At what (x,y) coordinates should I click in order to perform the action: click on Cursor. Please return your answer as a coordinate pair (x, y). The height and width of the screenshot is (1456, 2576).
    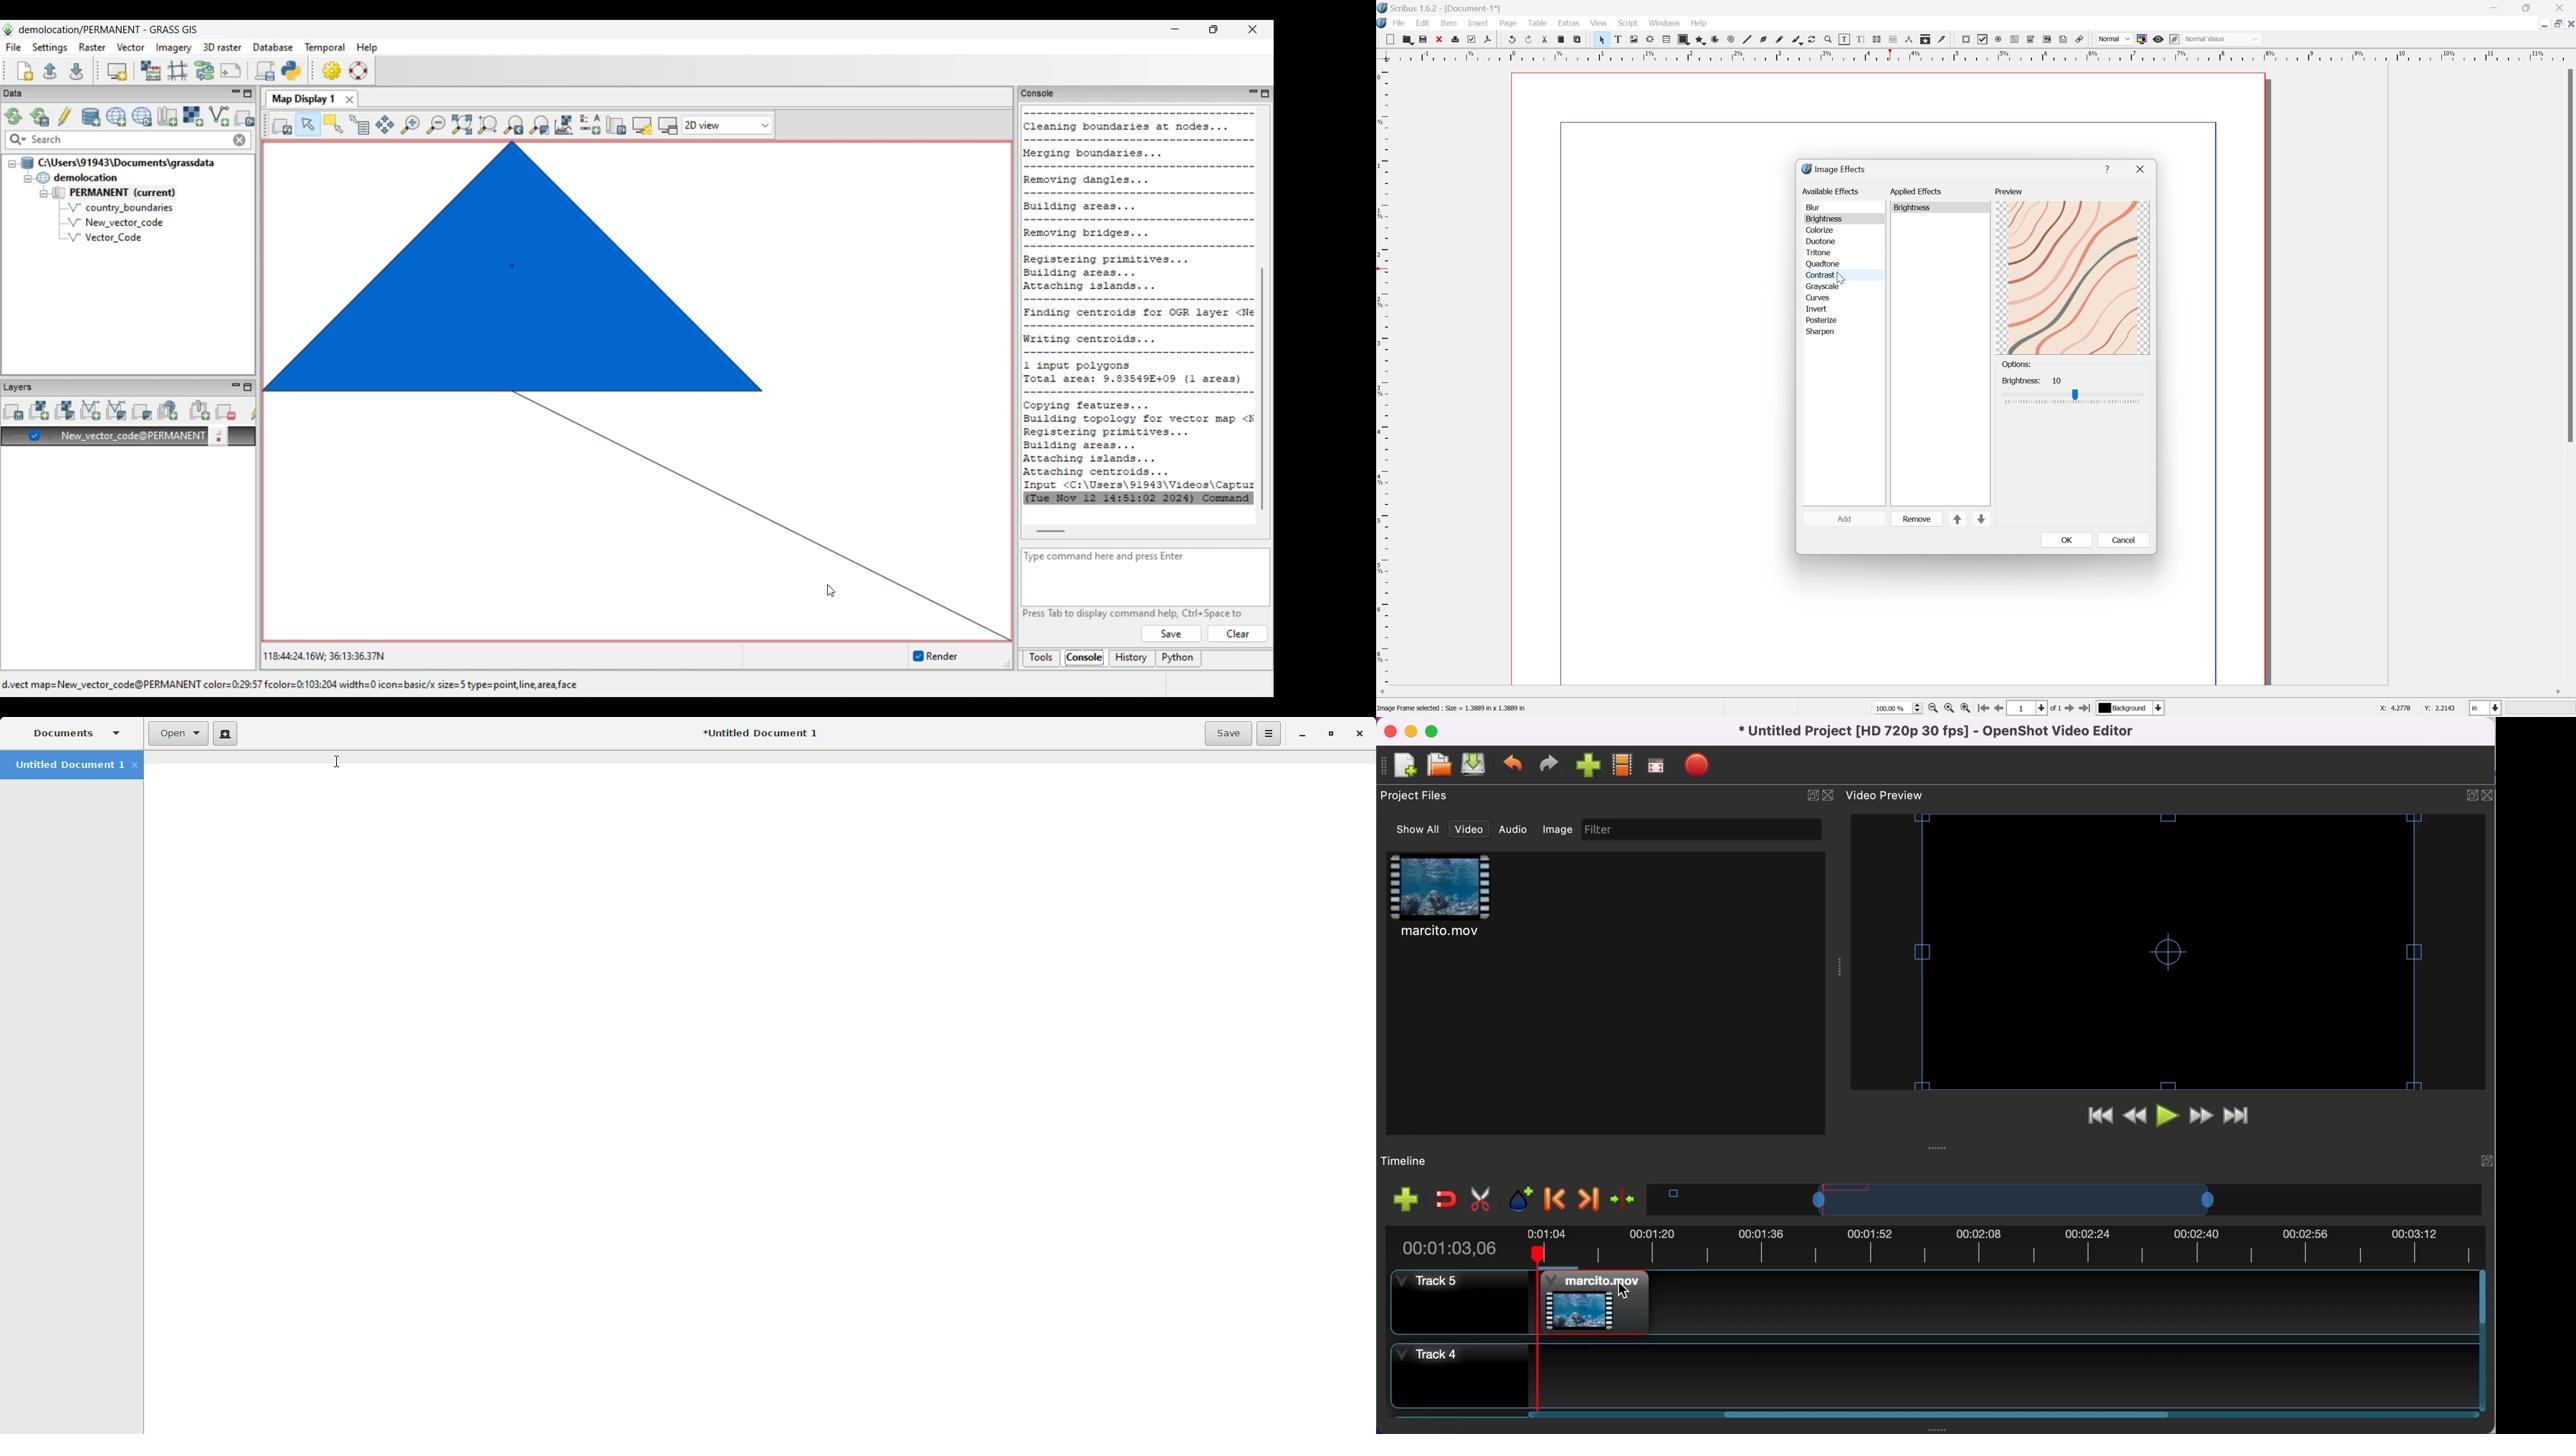
    Looking at the image, I should click on (1841, 277).